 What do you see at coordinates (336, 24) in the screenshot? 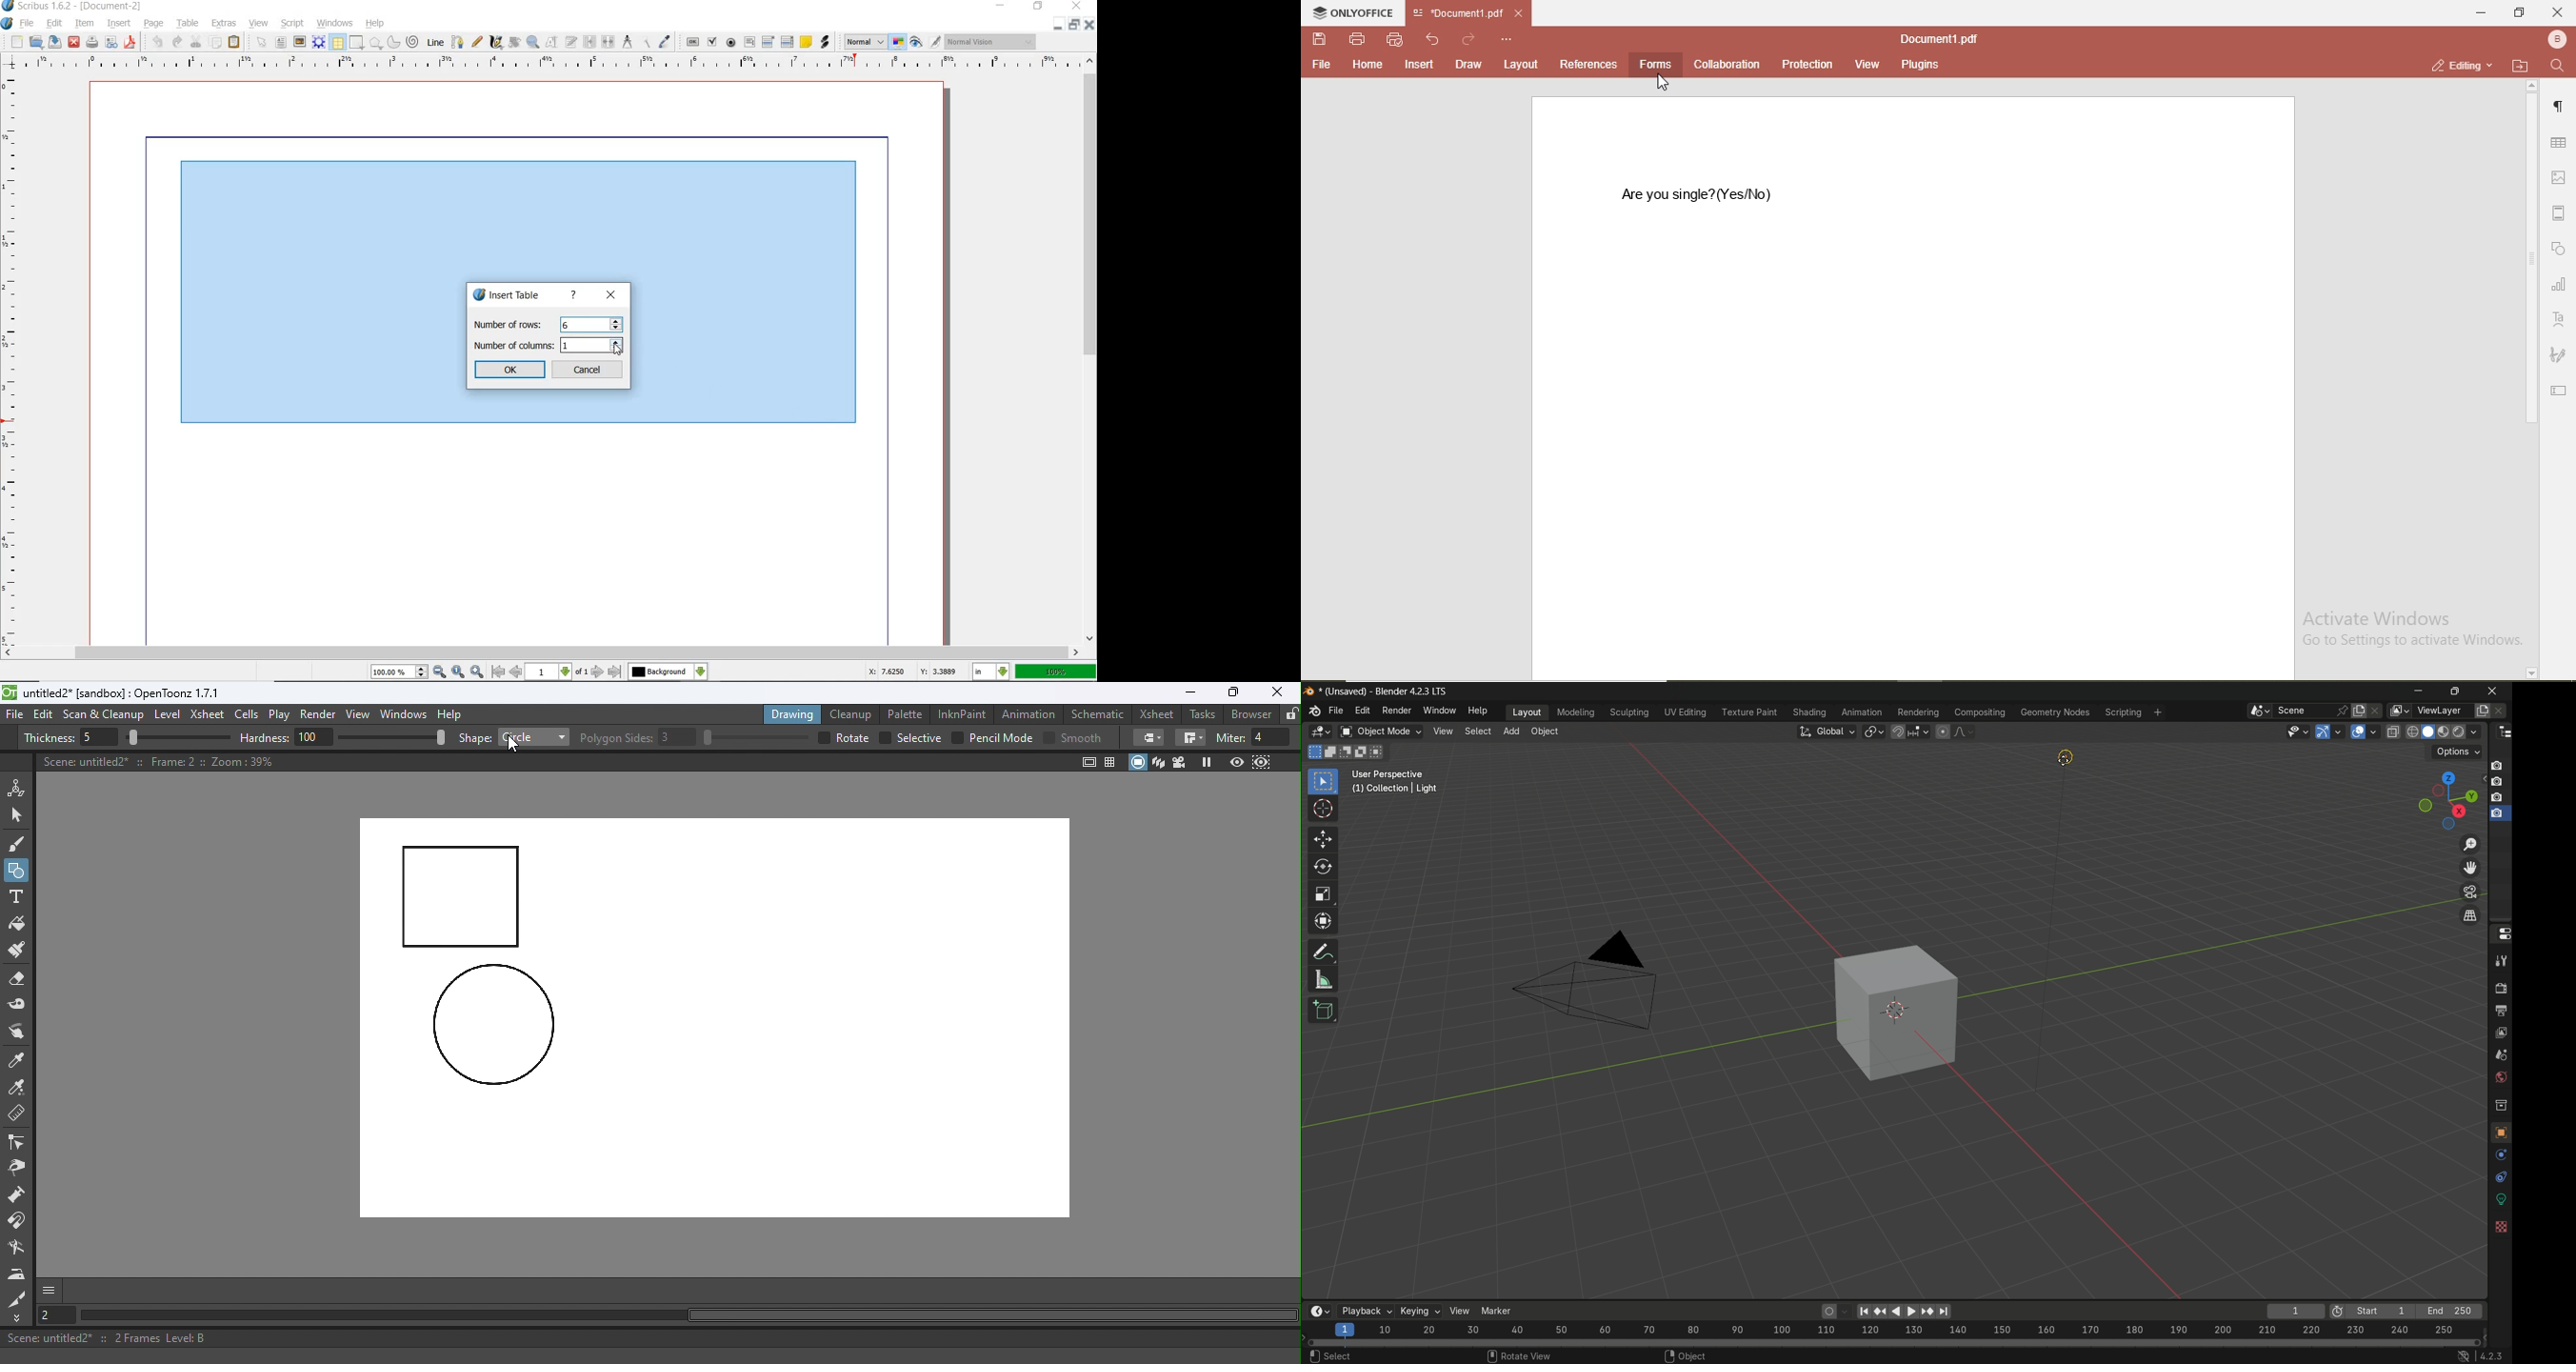
I see `windows` at bounding box center [336, 24].